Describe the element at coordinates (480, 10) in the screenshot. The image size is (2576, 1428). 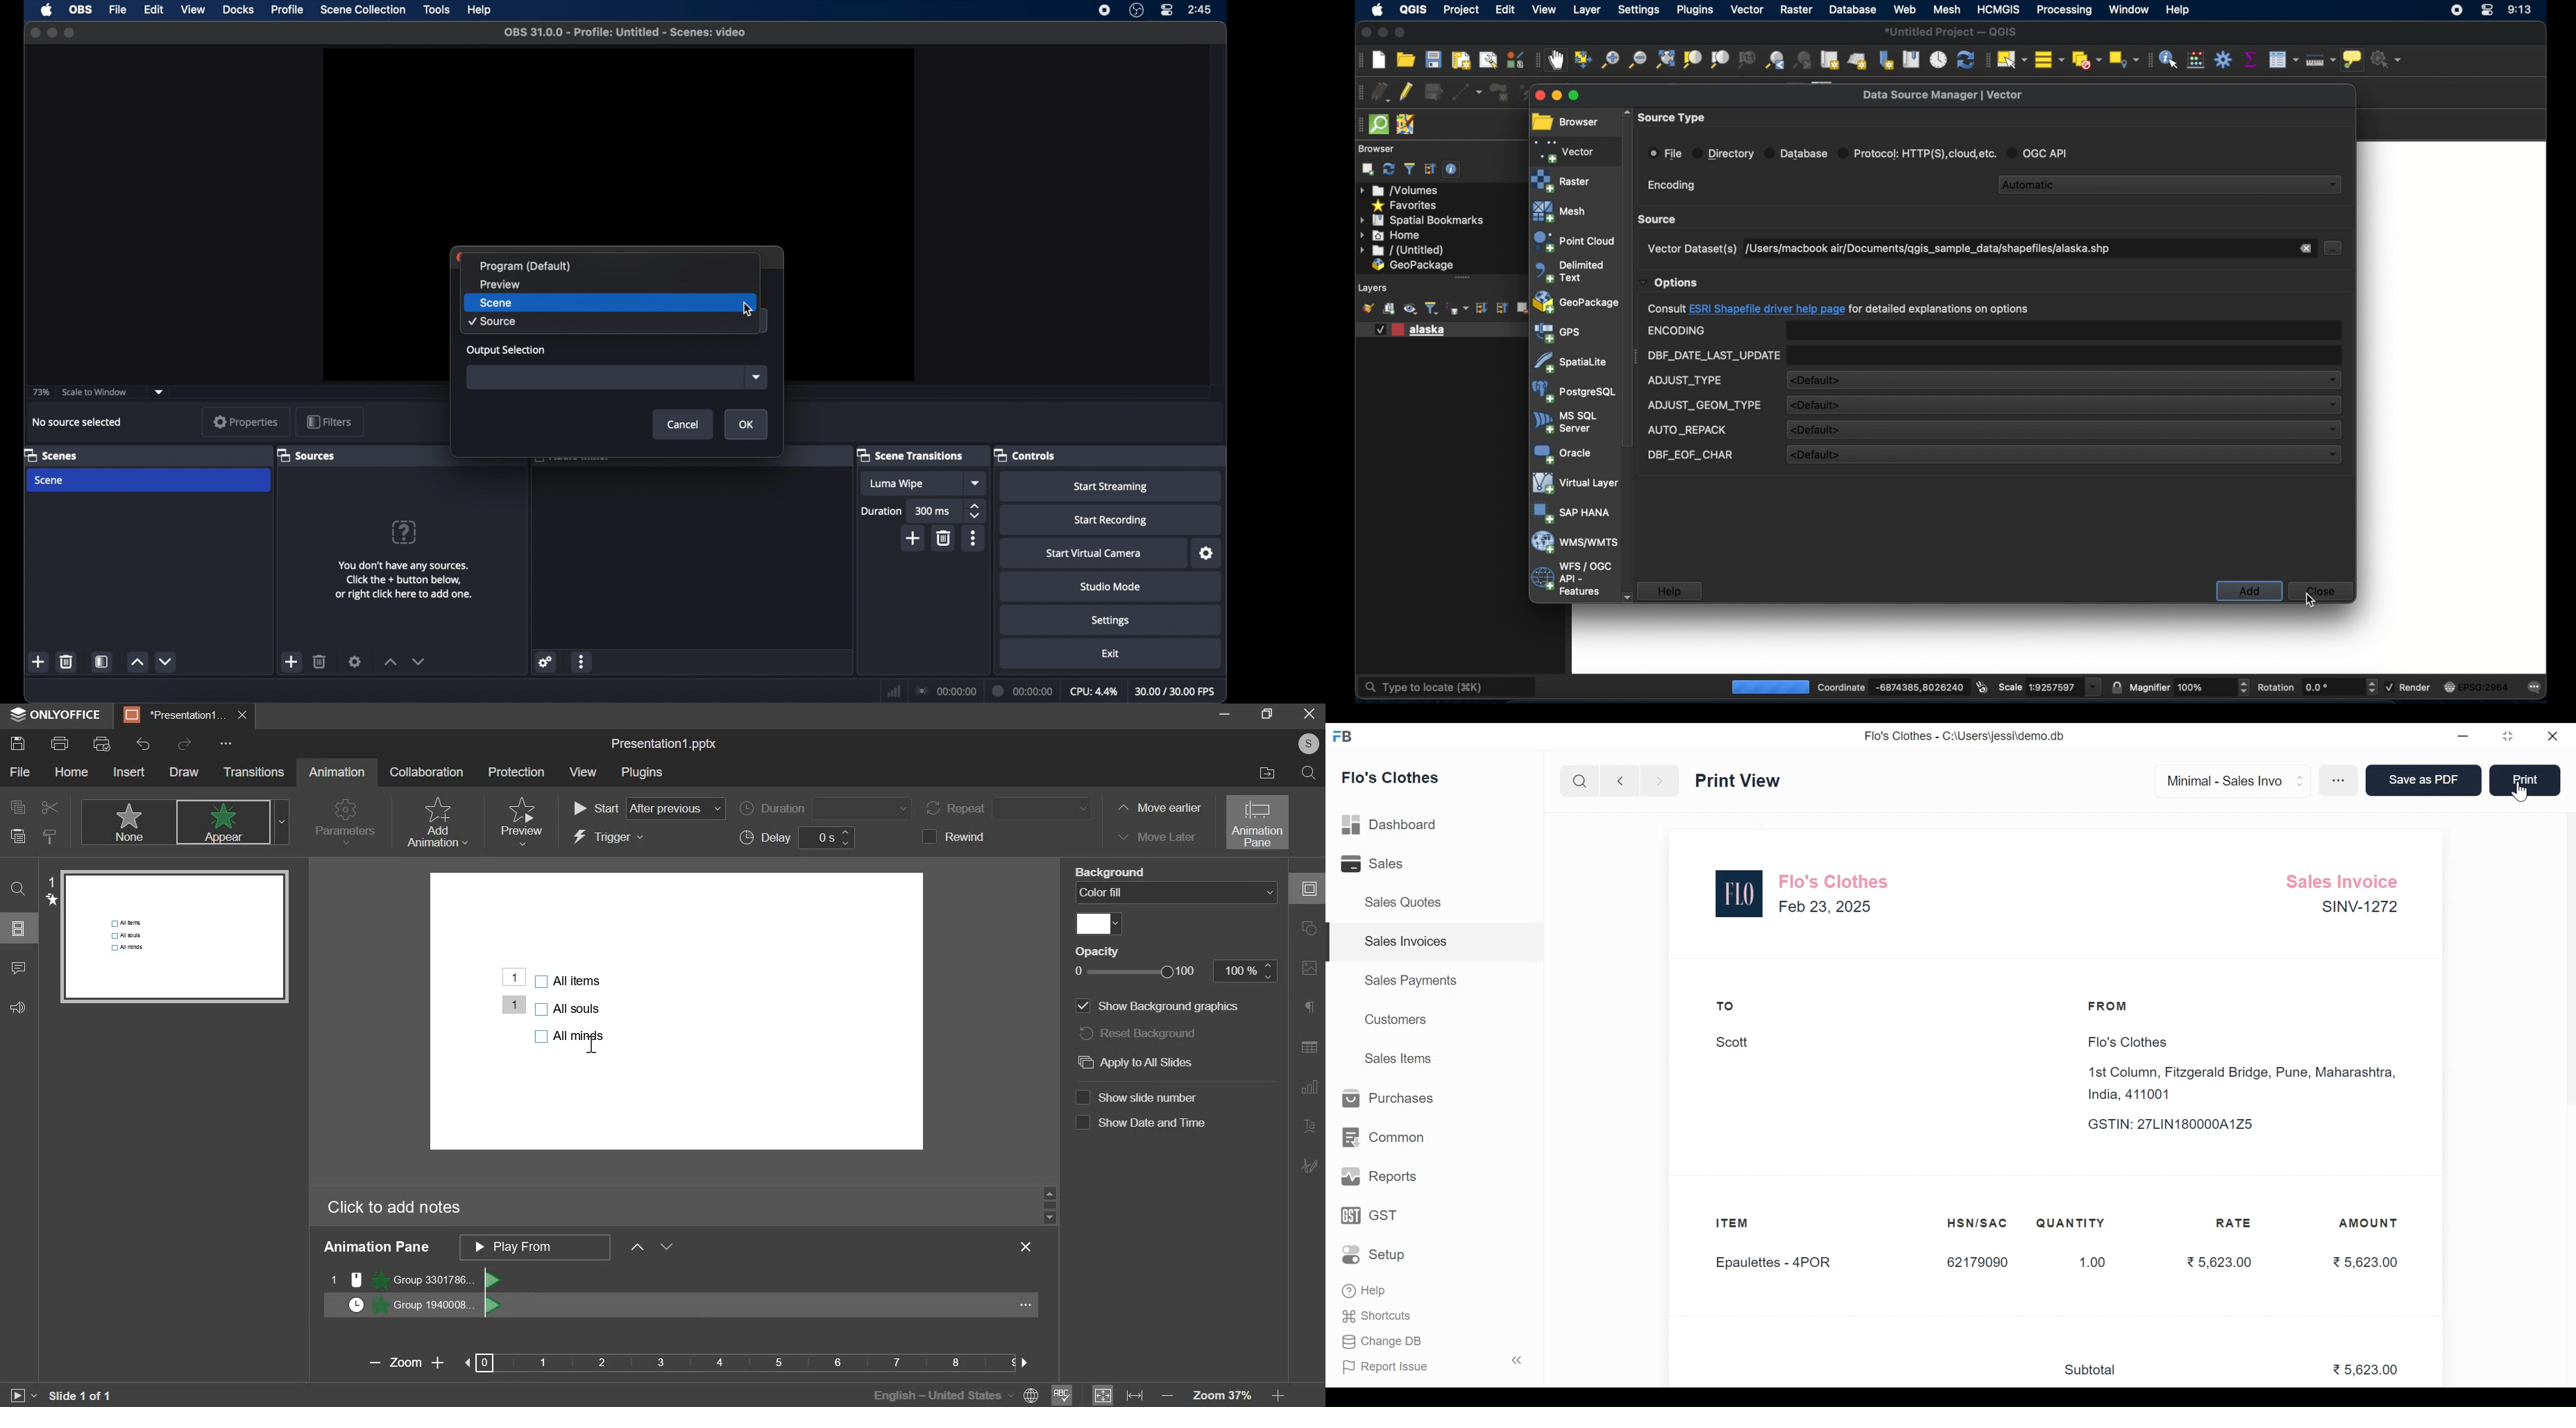
I see `help` at that location.